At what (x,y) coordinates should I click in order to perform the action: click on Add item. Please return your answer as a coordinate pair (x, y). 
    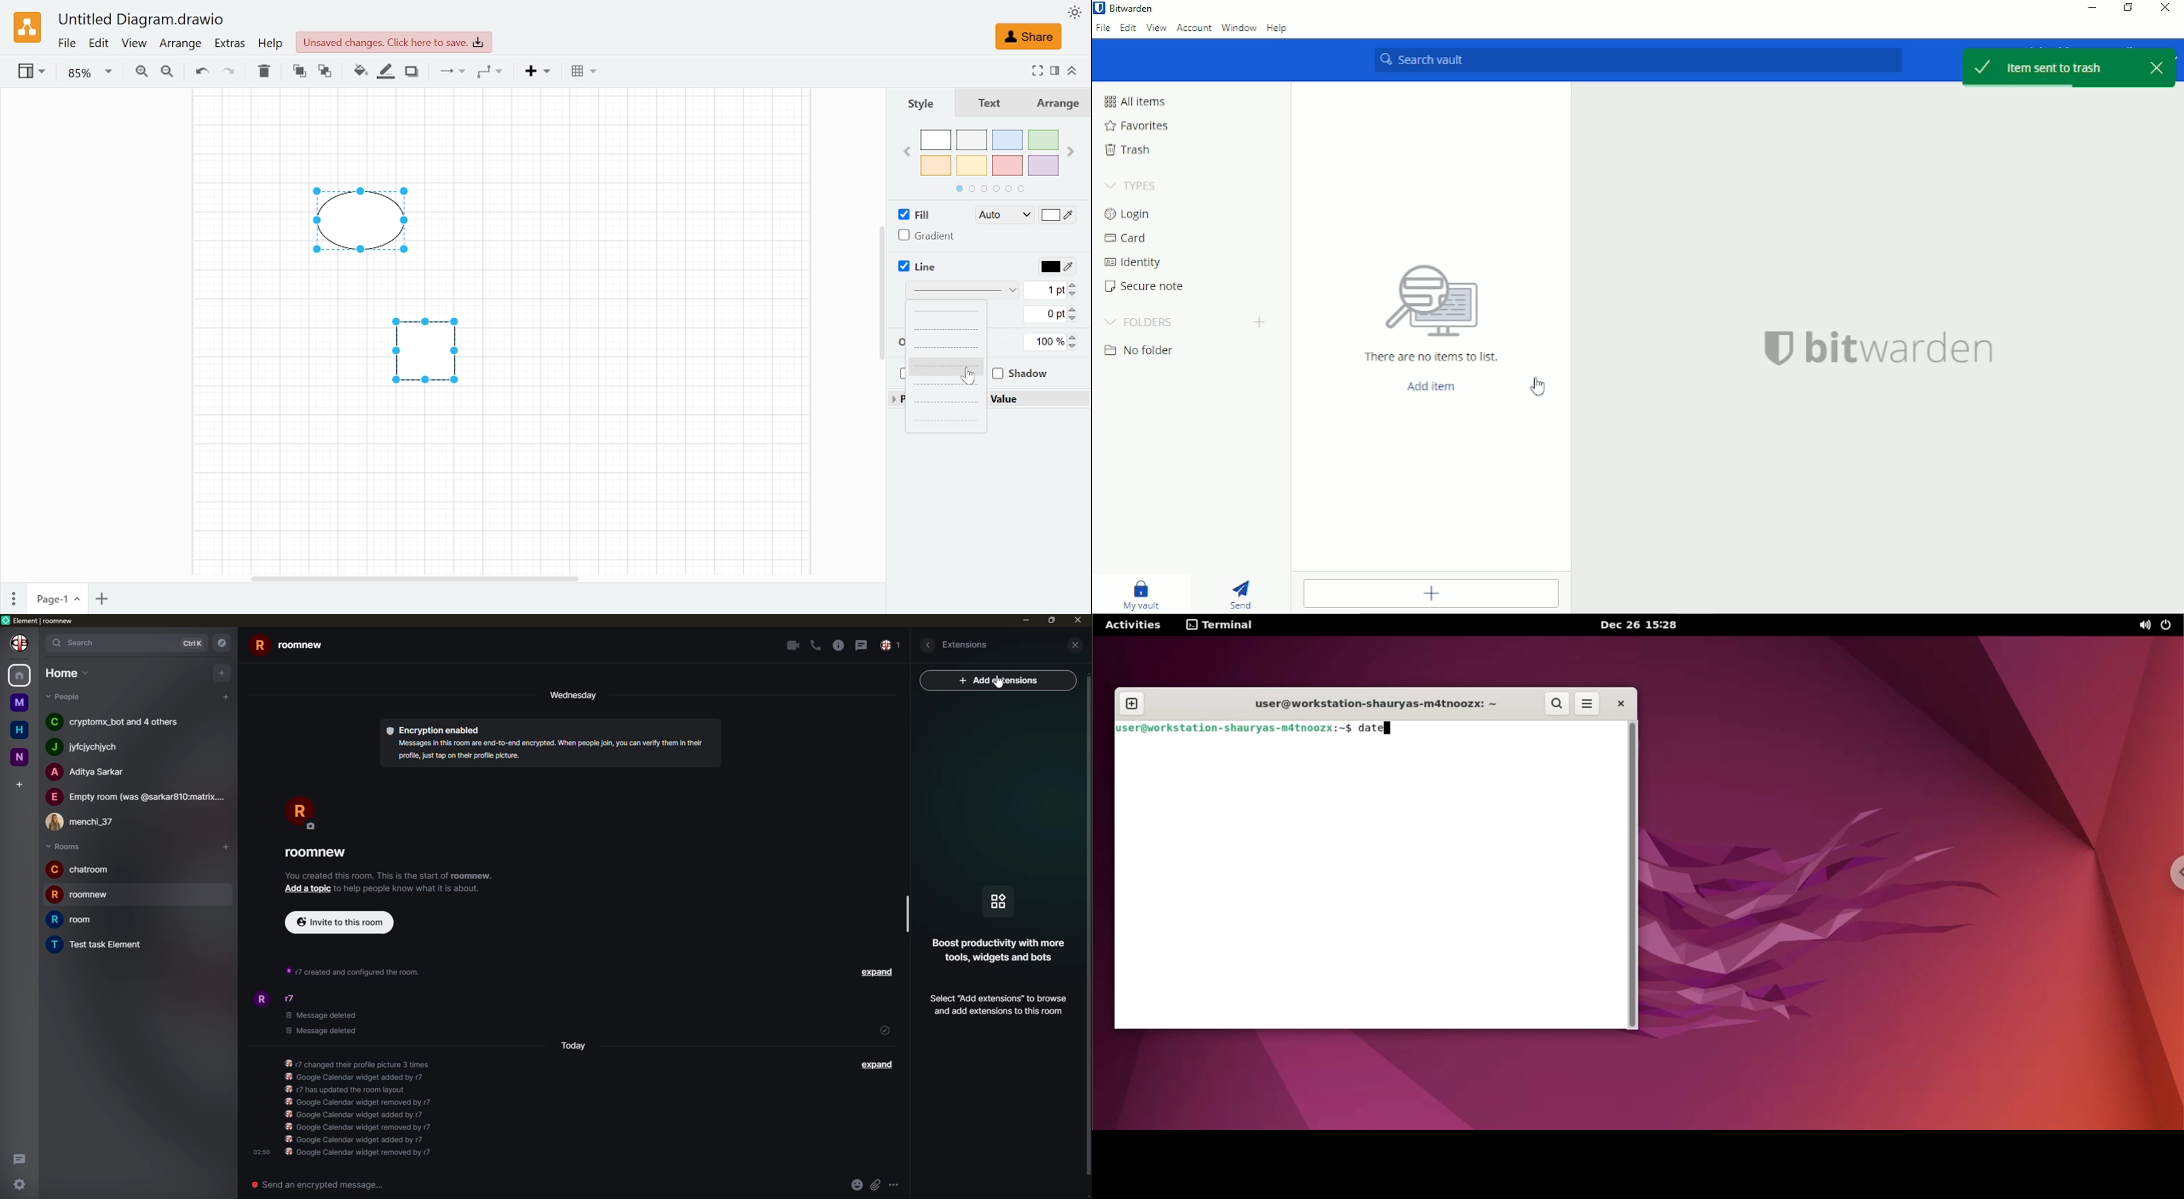
    Looking at the image, I should click on (1431, 386).